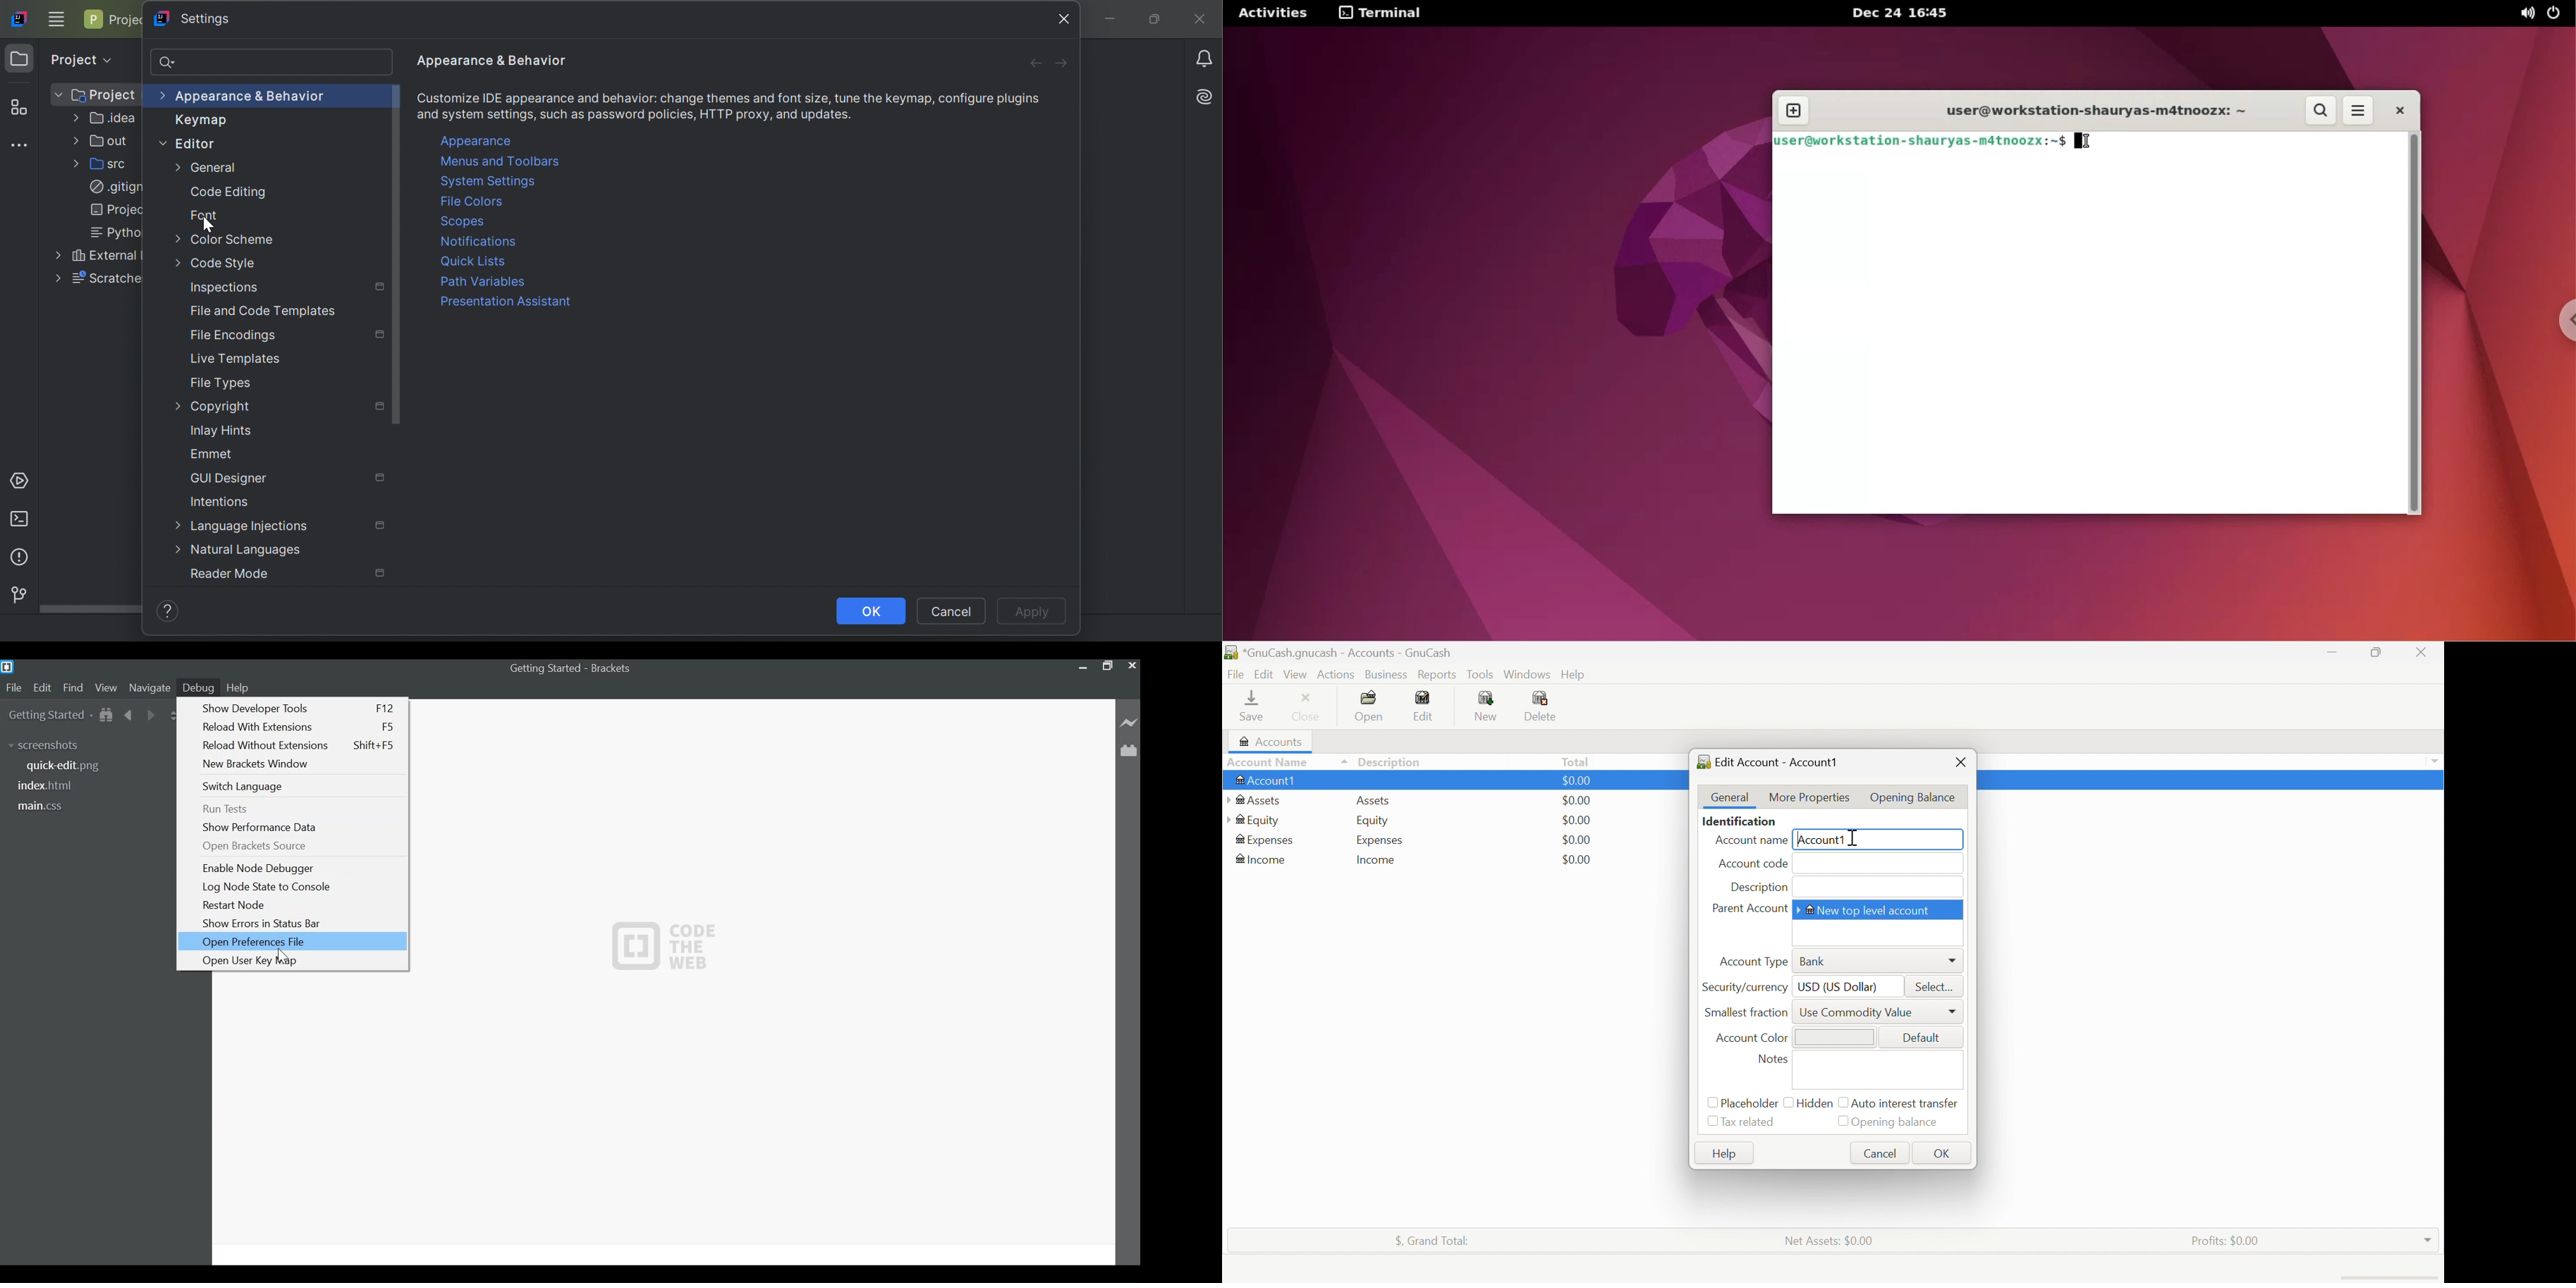 This screenshot has width=2576, height=1288. What do you see at coordinates (1368, 705) in the screenshot?
I see `Open` at bounding box center [1368, 705].